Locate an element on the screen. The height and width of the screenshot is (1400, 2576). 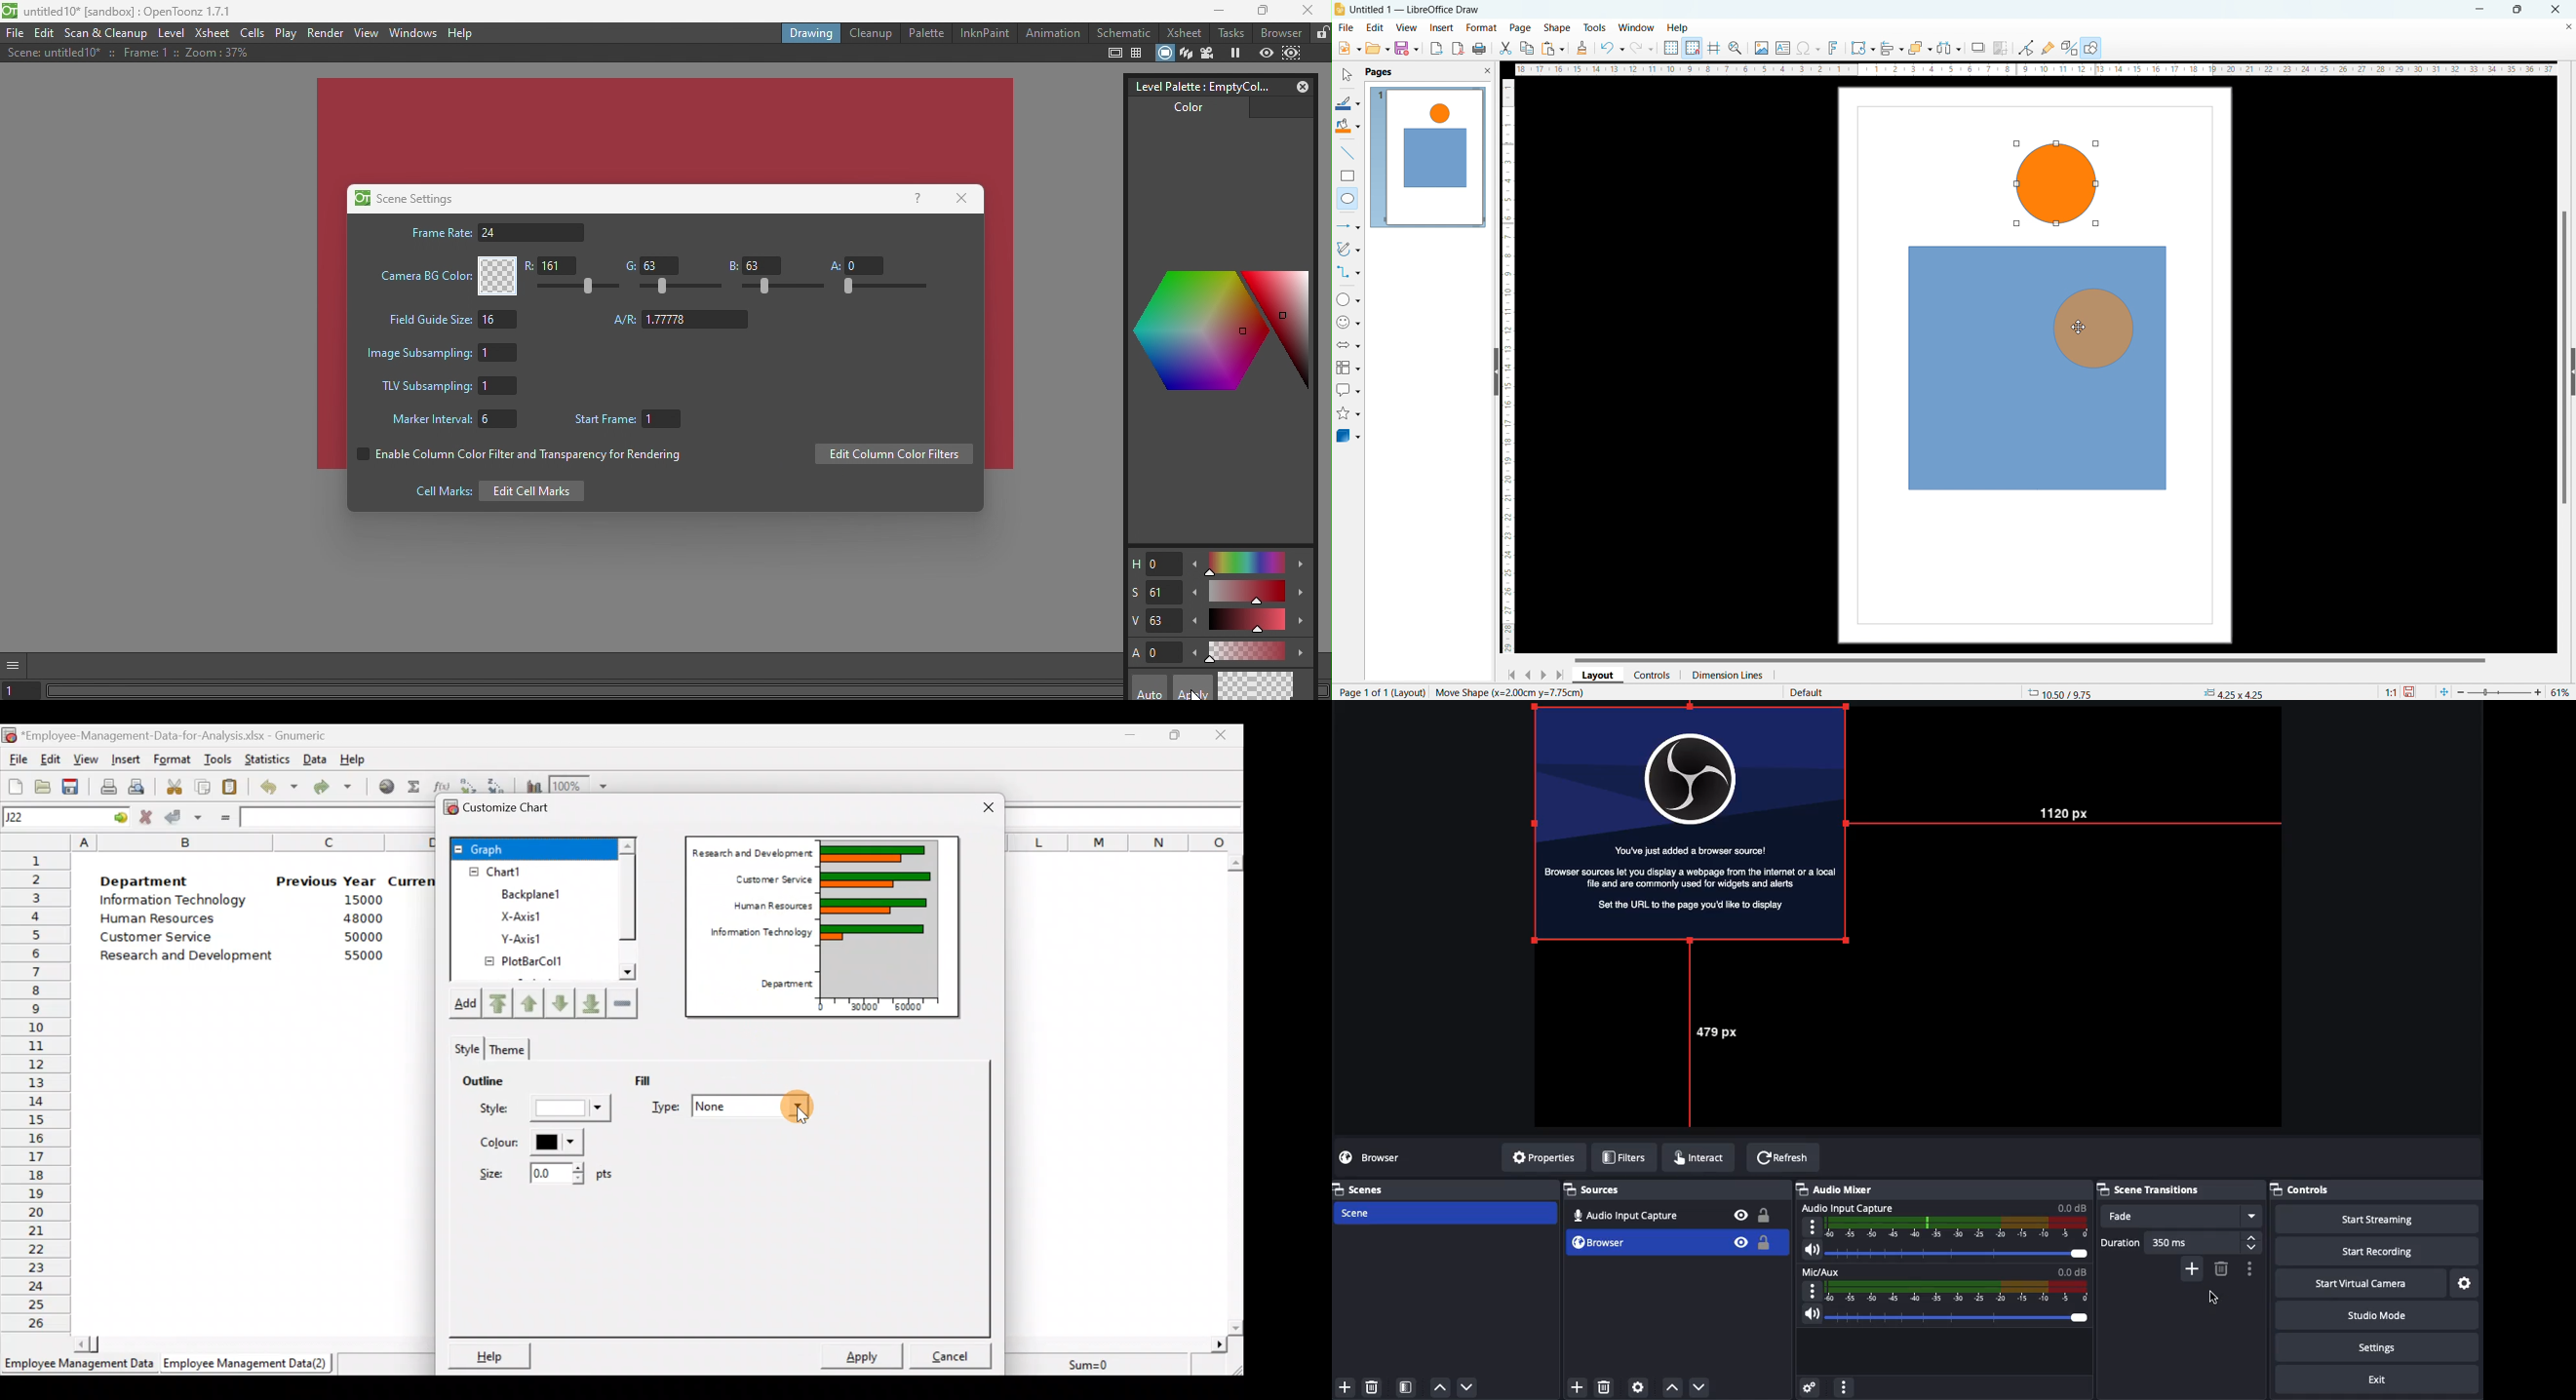
Cut the selection is located at coordinates (176, 789).